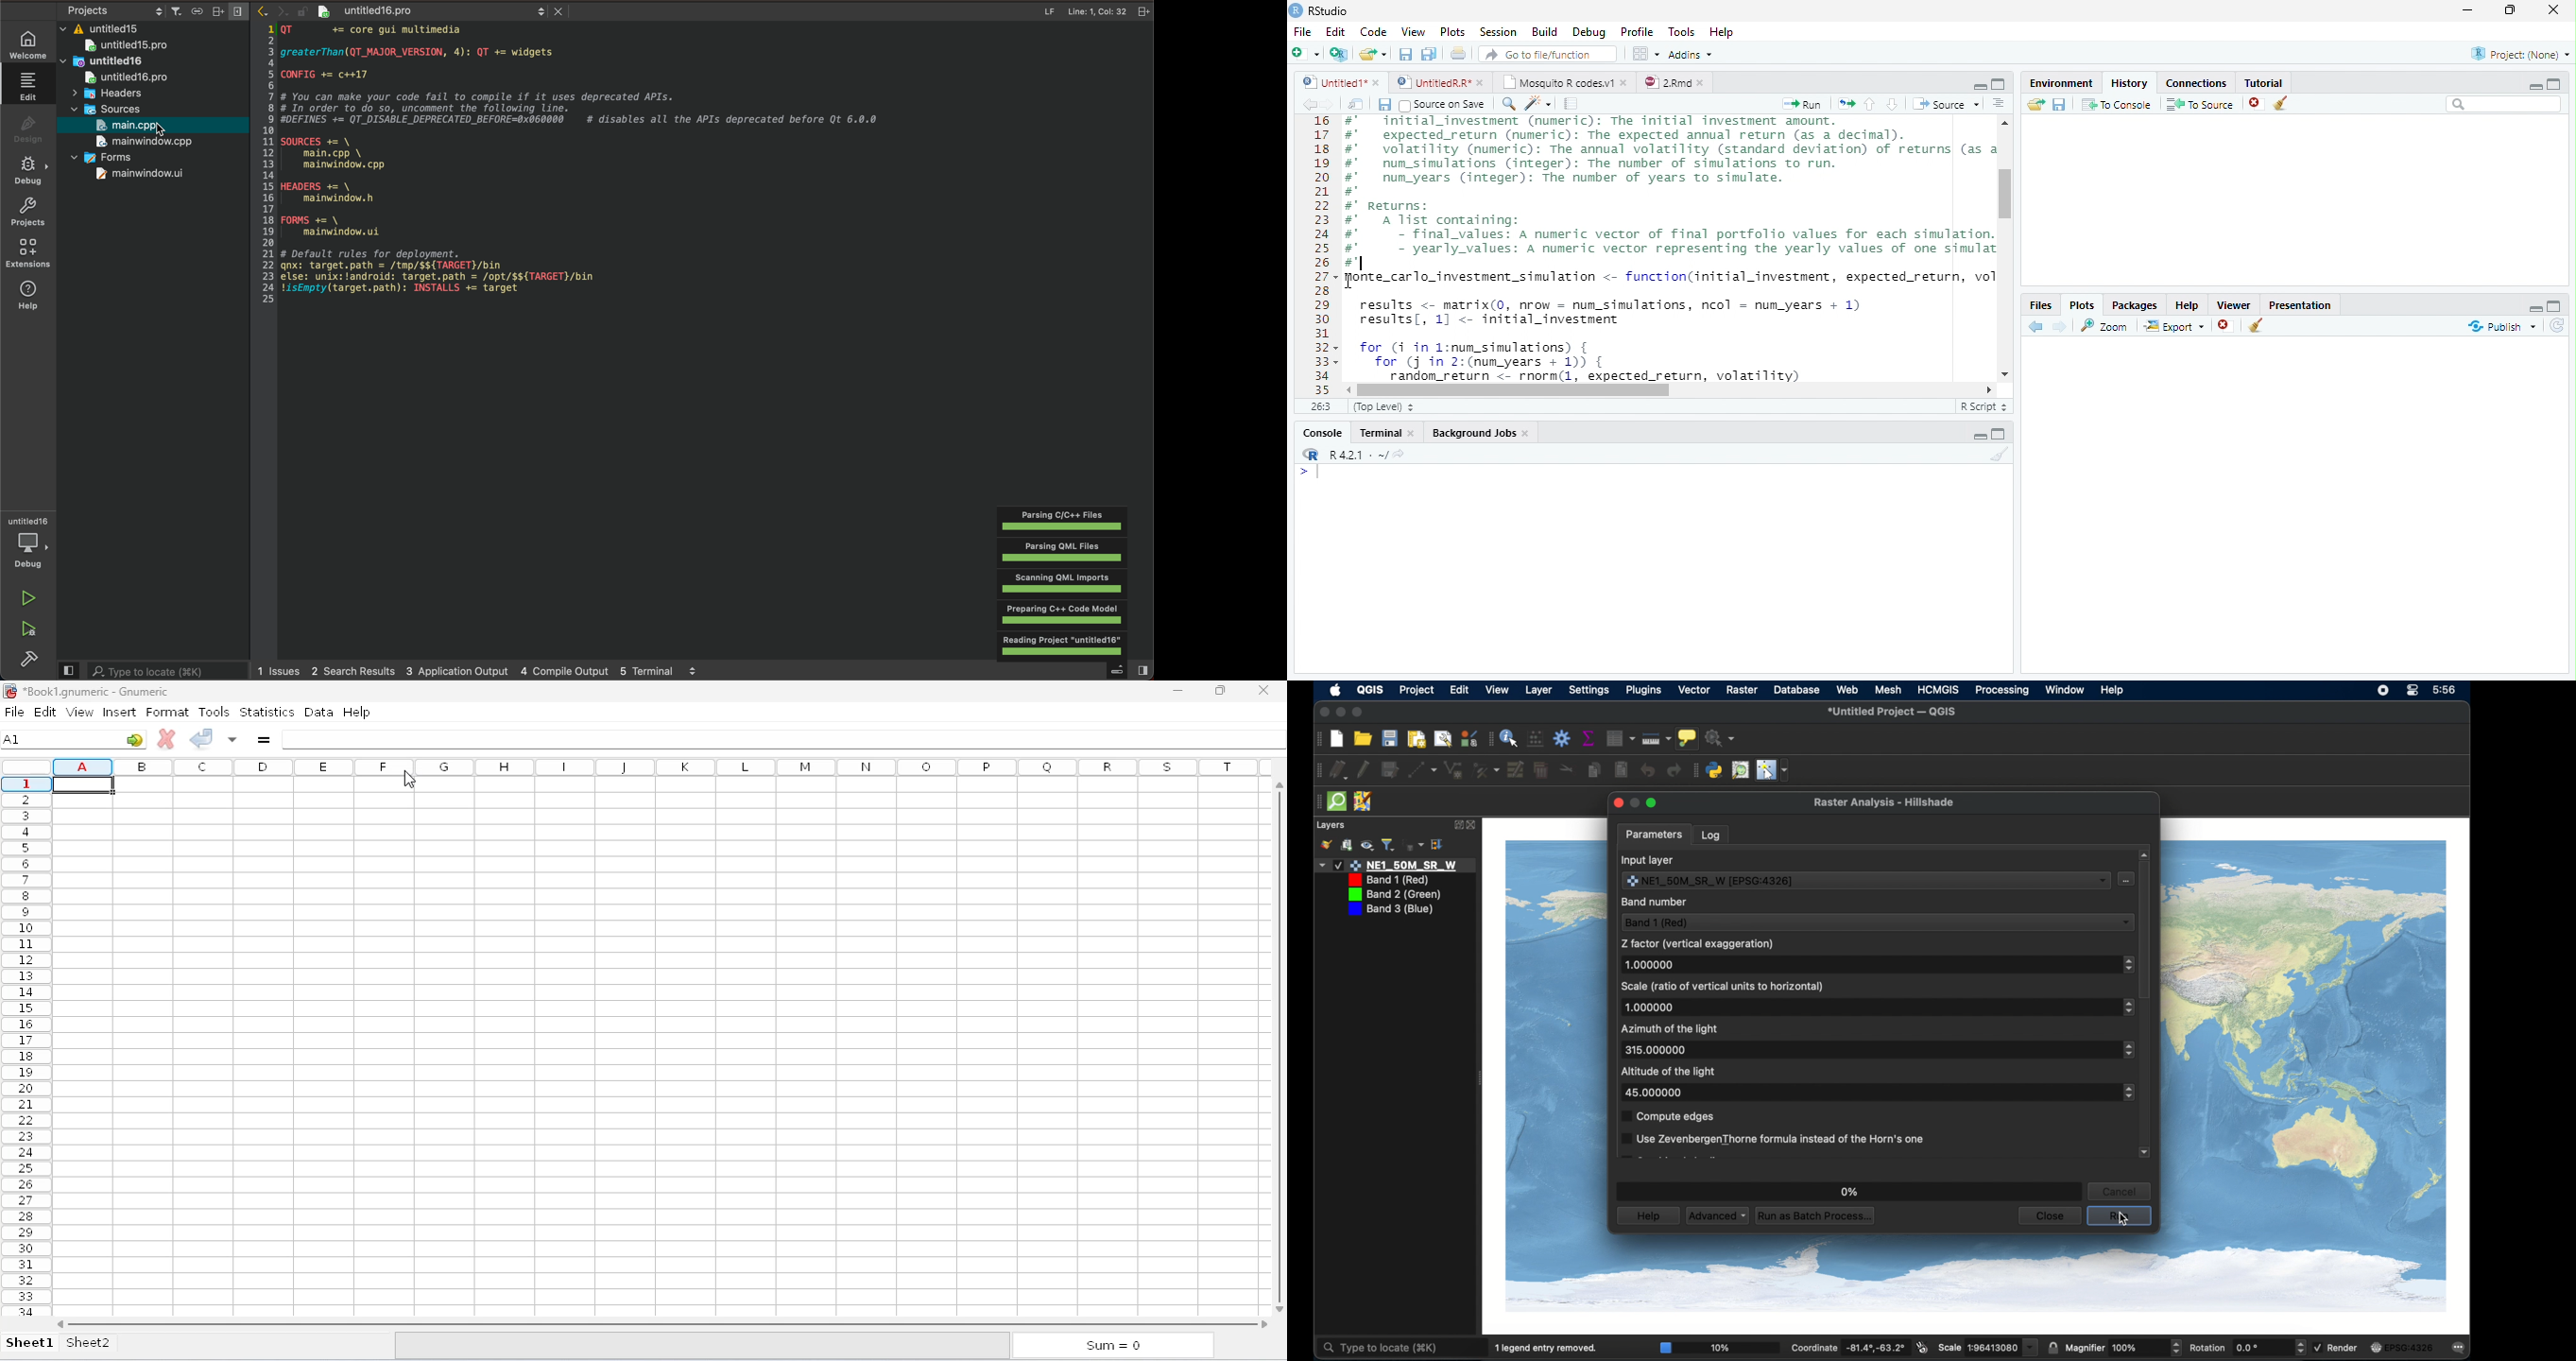 This screenshot has width=2576, height=1372. Describe the element at coordinates (1489, 738) in the screenshot. I see `drag handle` at that location.